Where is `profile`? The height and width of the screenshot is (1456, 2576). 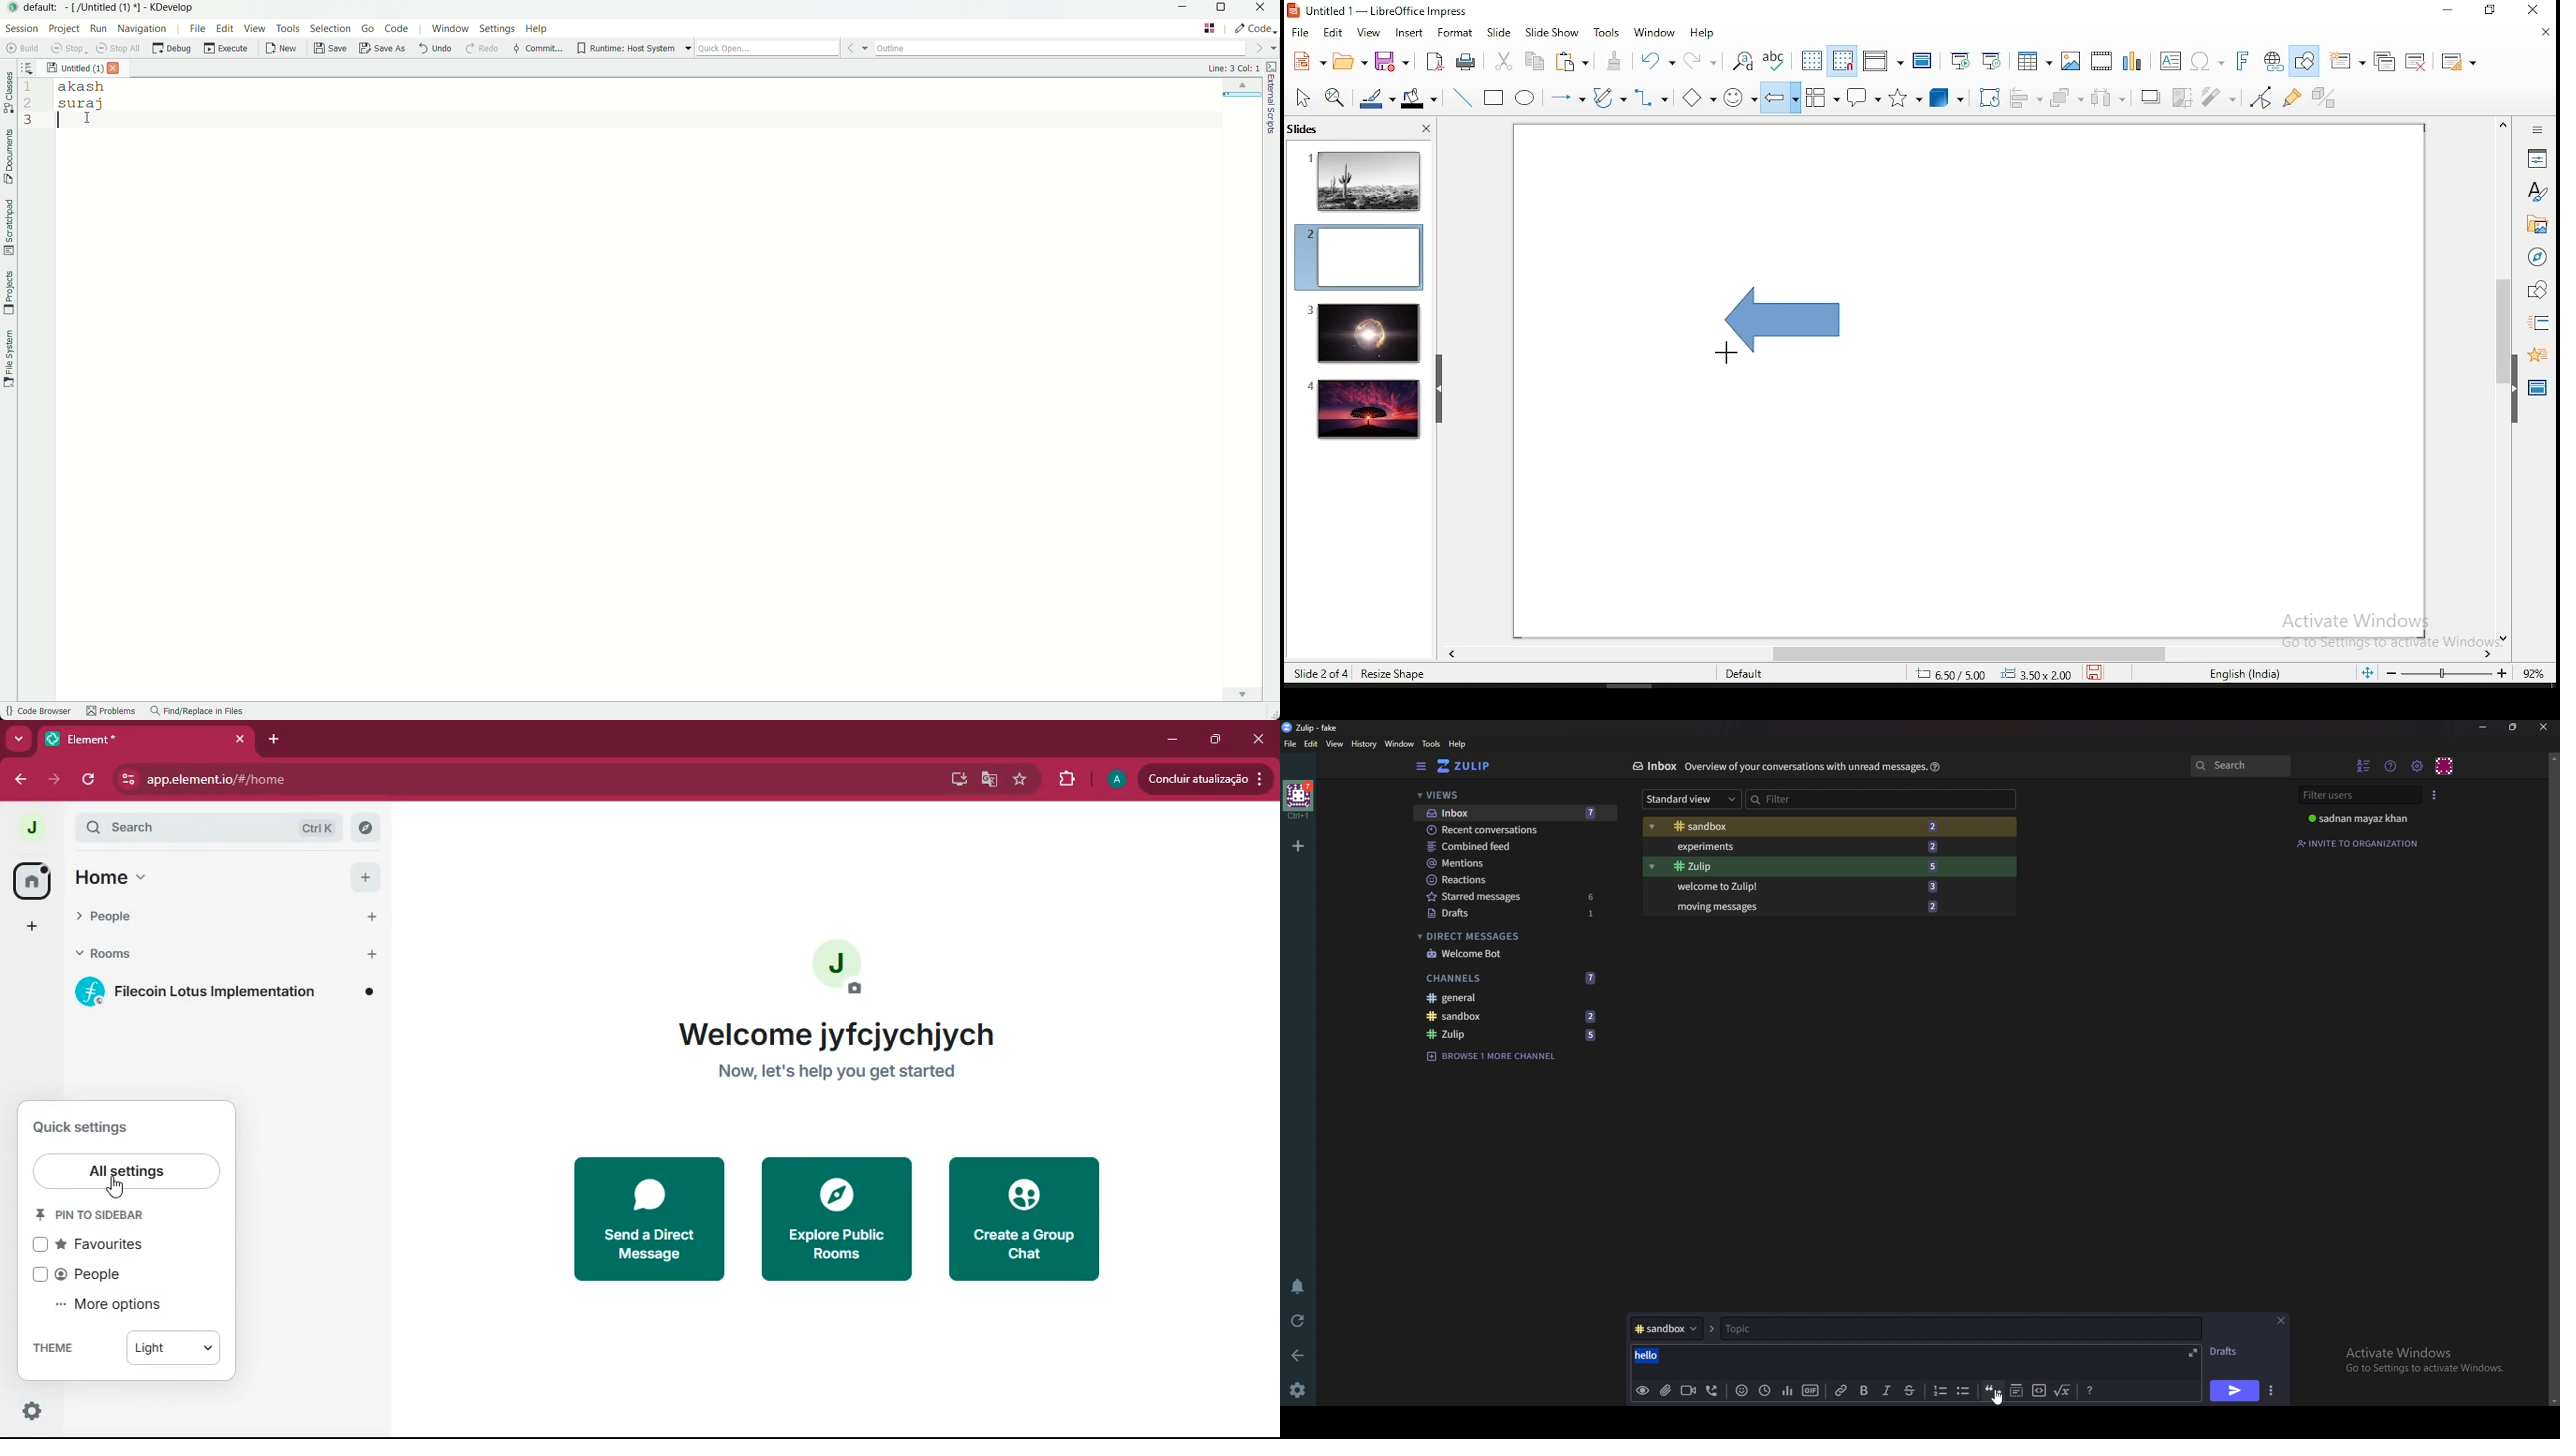
profile is located at coordinates (1113, 780).